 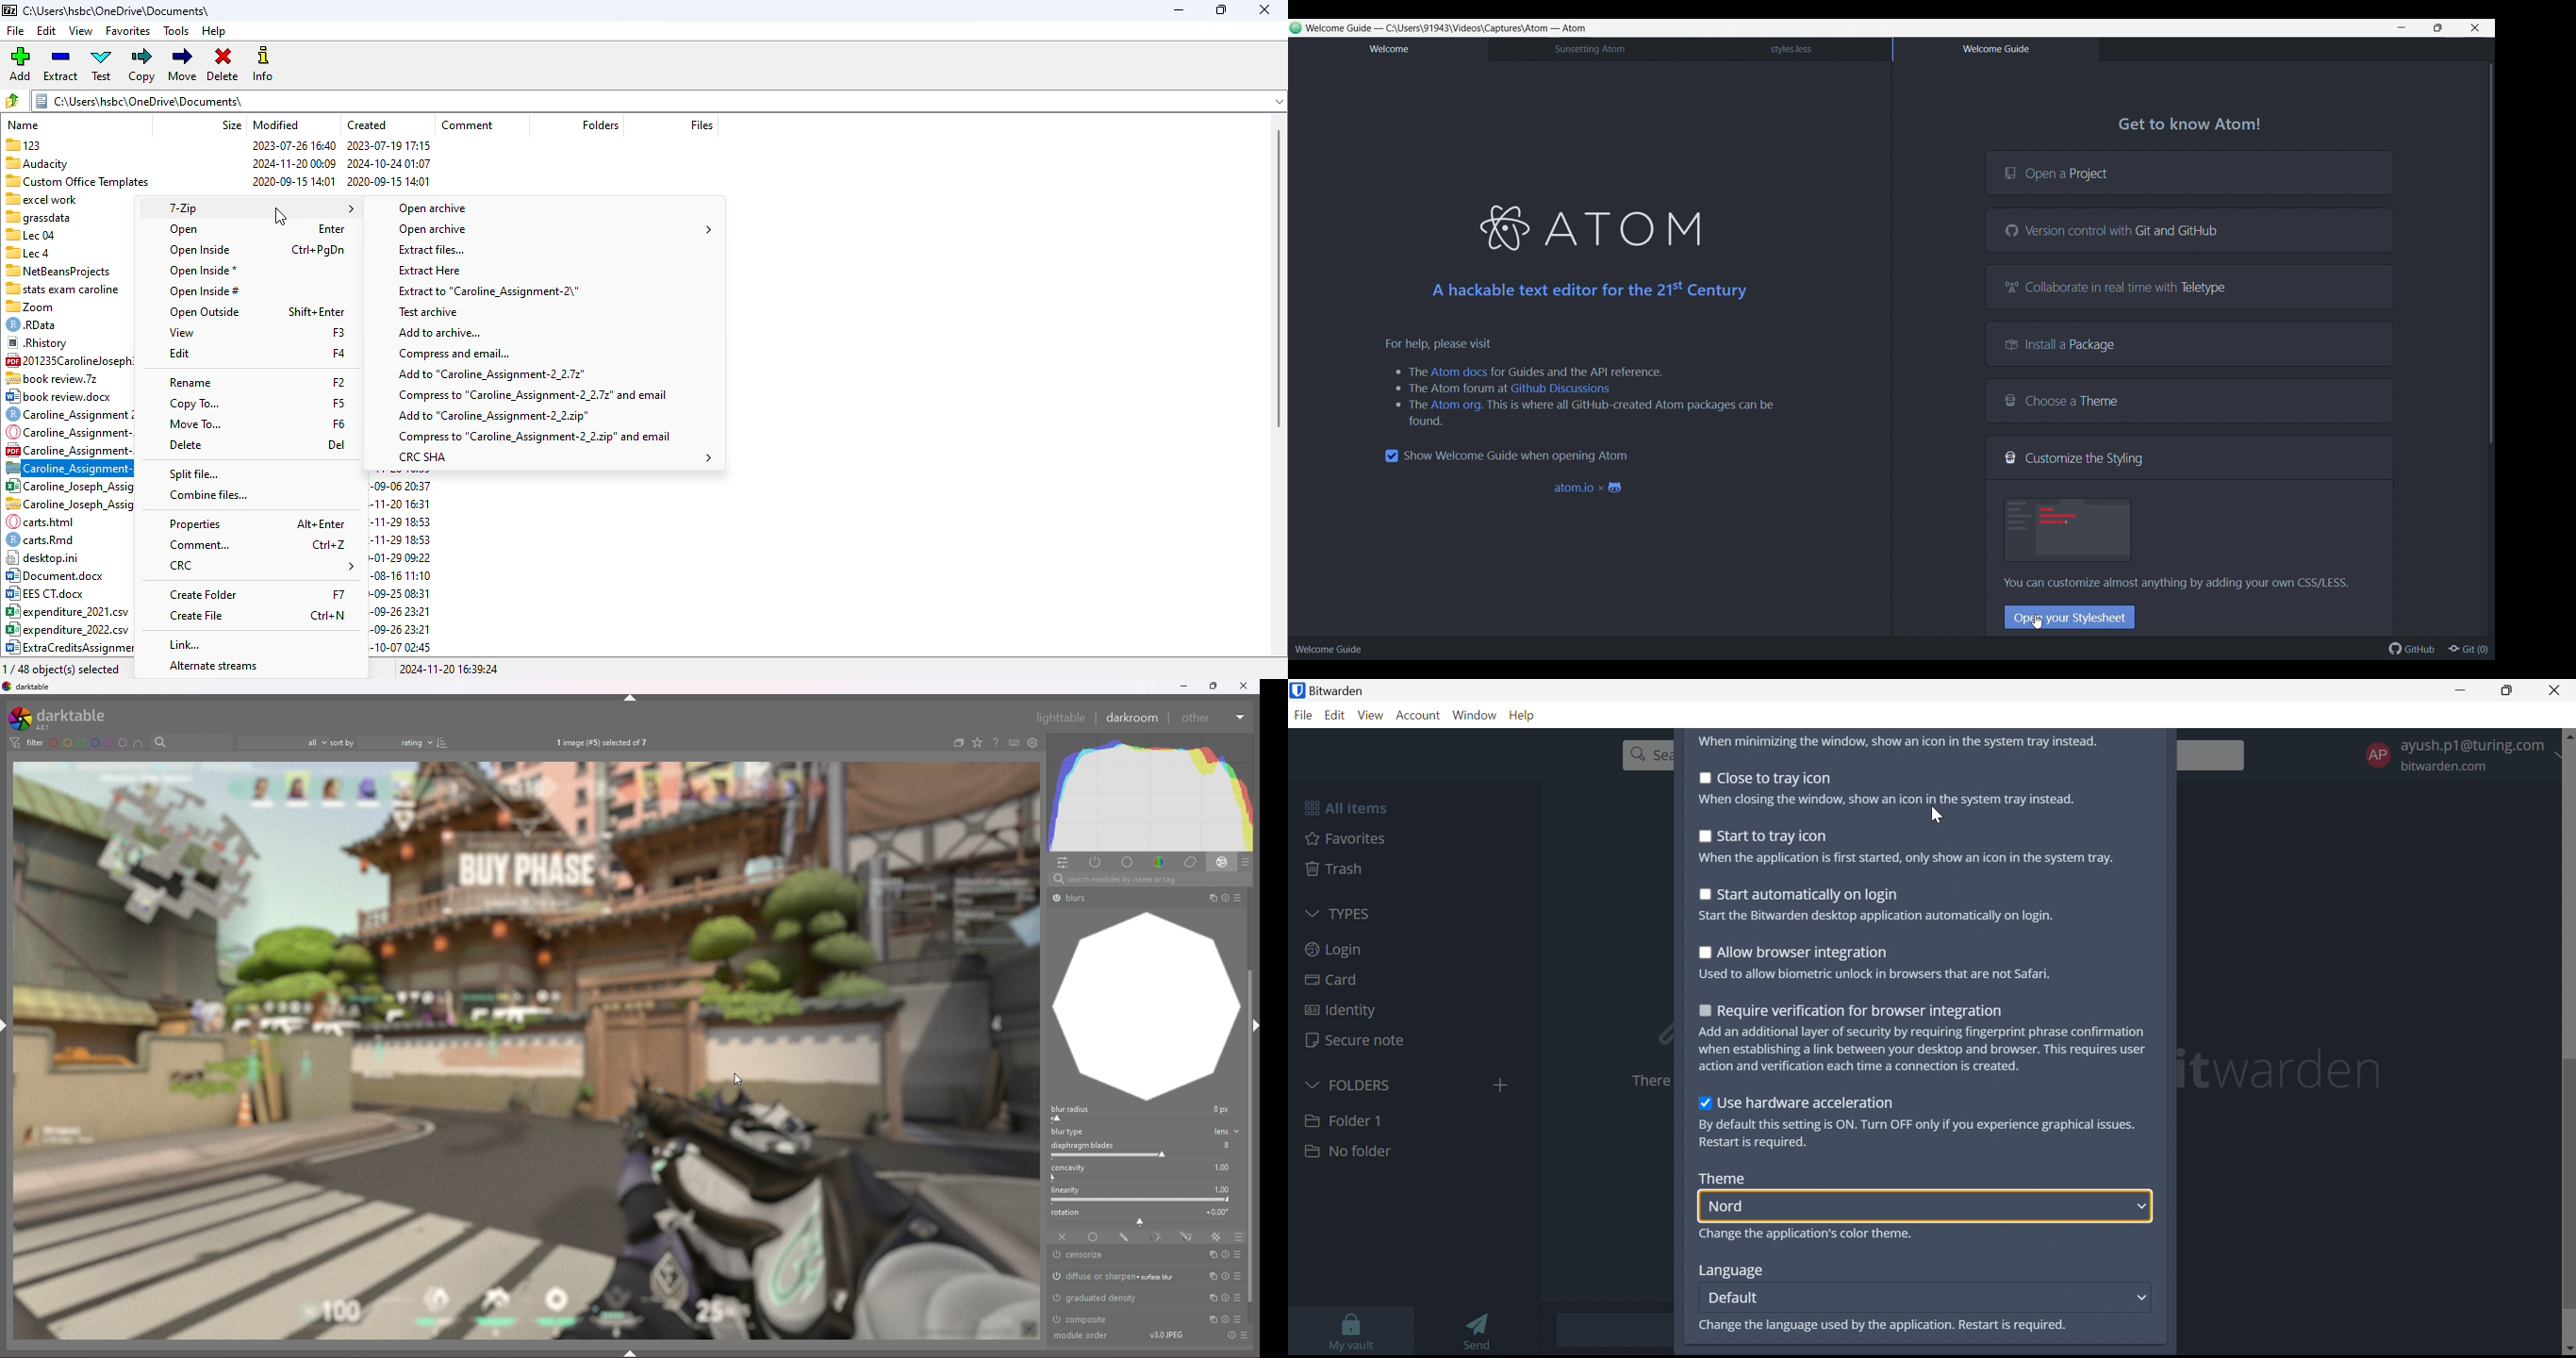 What do you see at coordinates (21, 64) in the screenshot?
I see `add` at bounding box center [21, 64].